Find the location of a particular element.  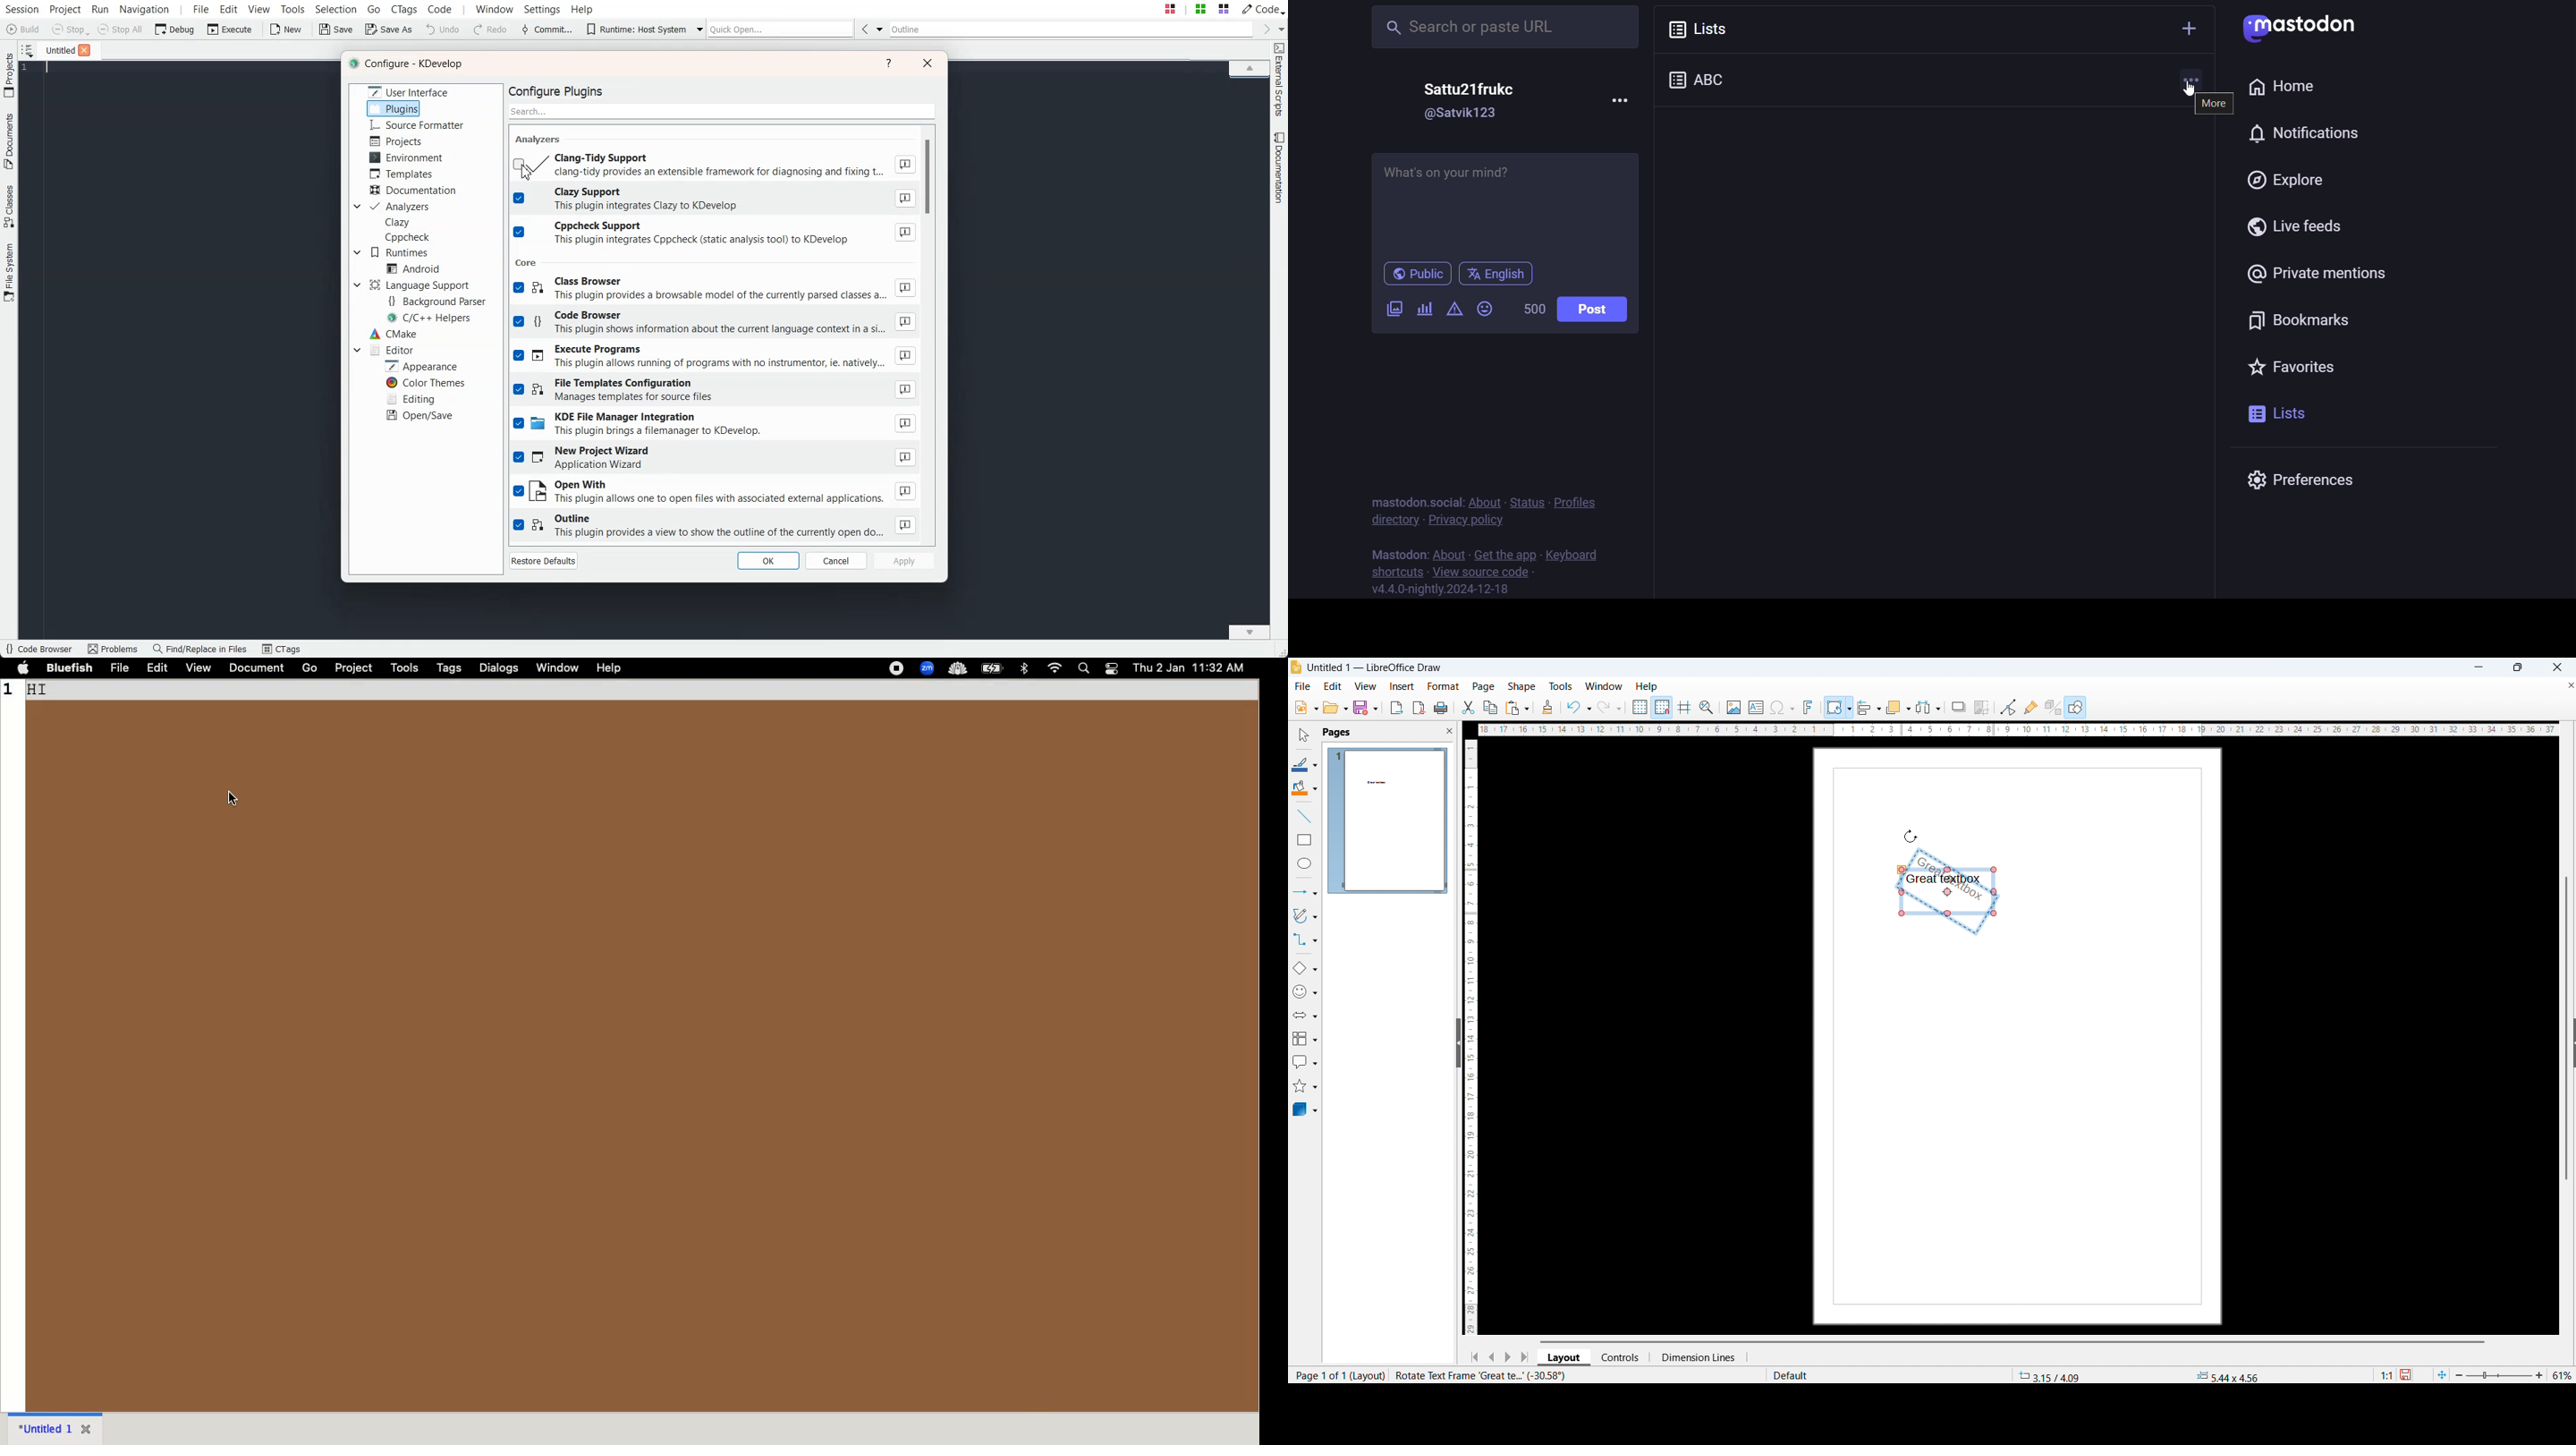

previous page is located at coordinates (1492, 1358).